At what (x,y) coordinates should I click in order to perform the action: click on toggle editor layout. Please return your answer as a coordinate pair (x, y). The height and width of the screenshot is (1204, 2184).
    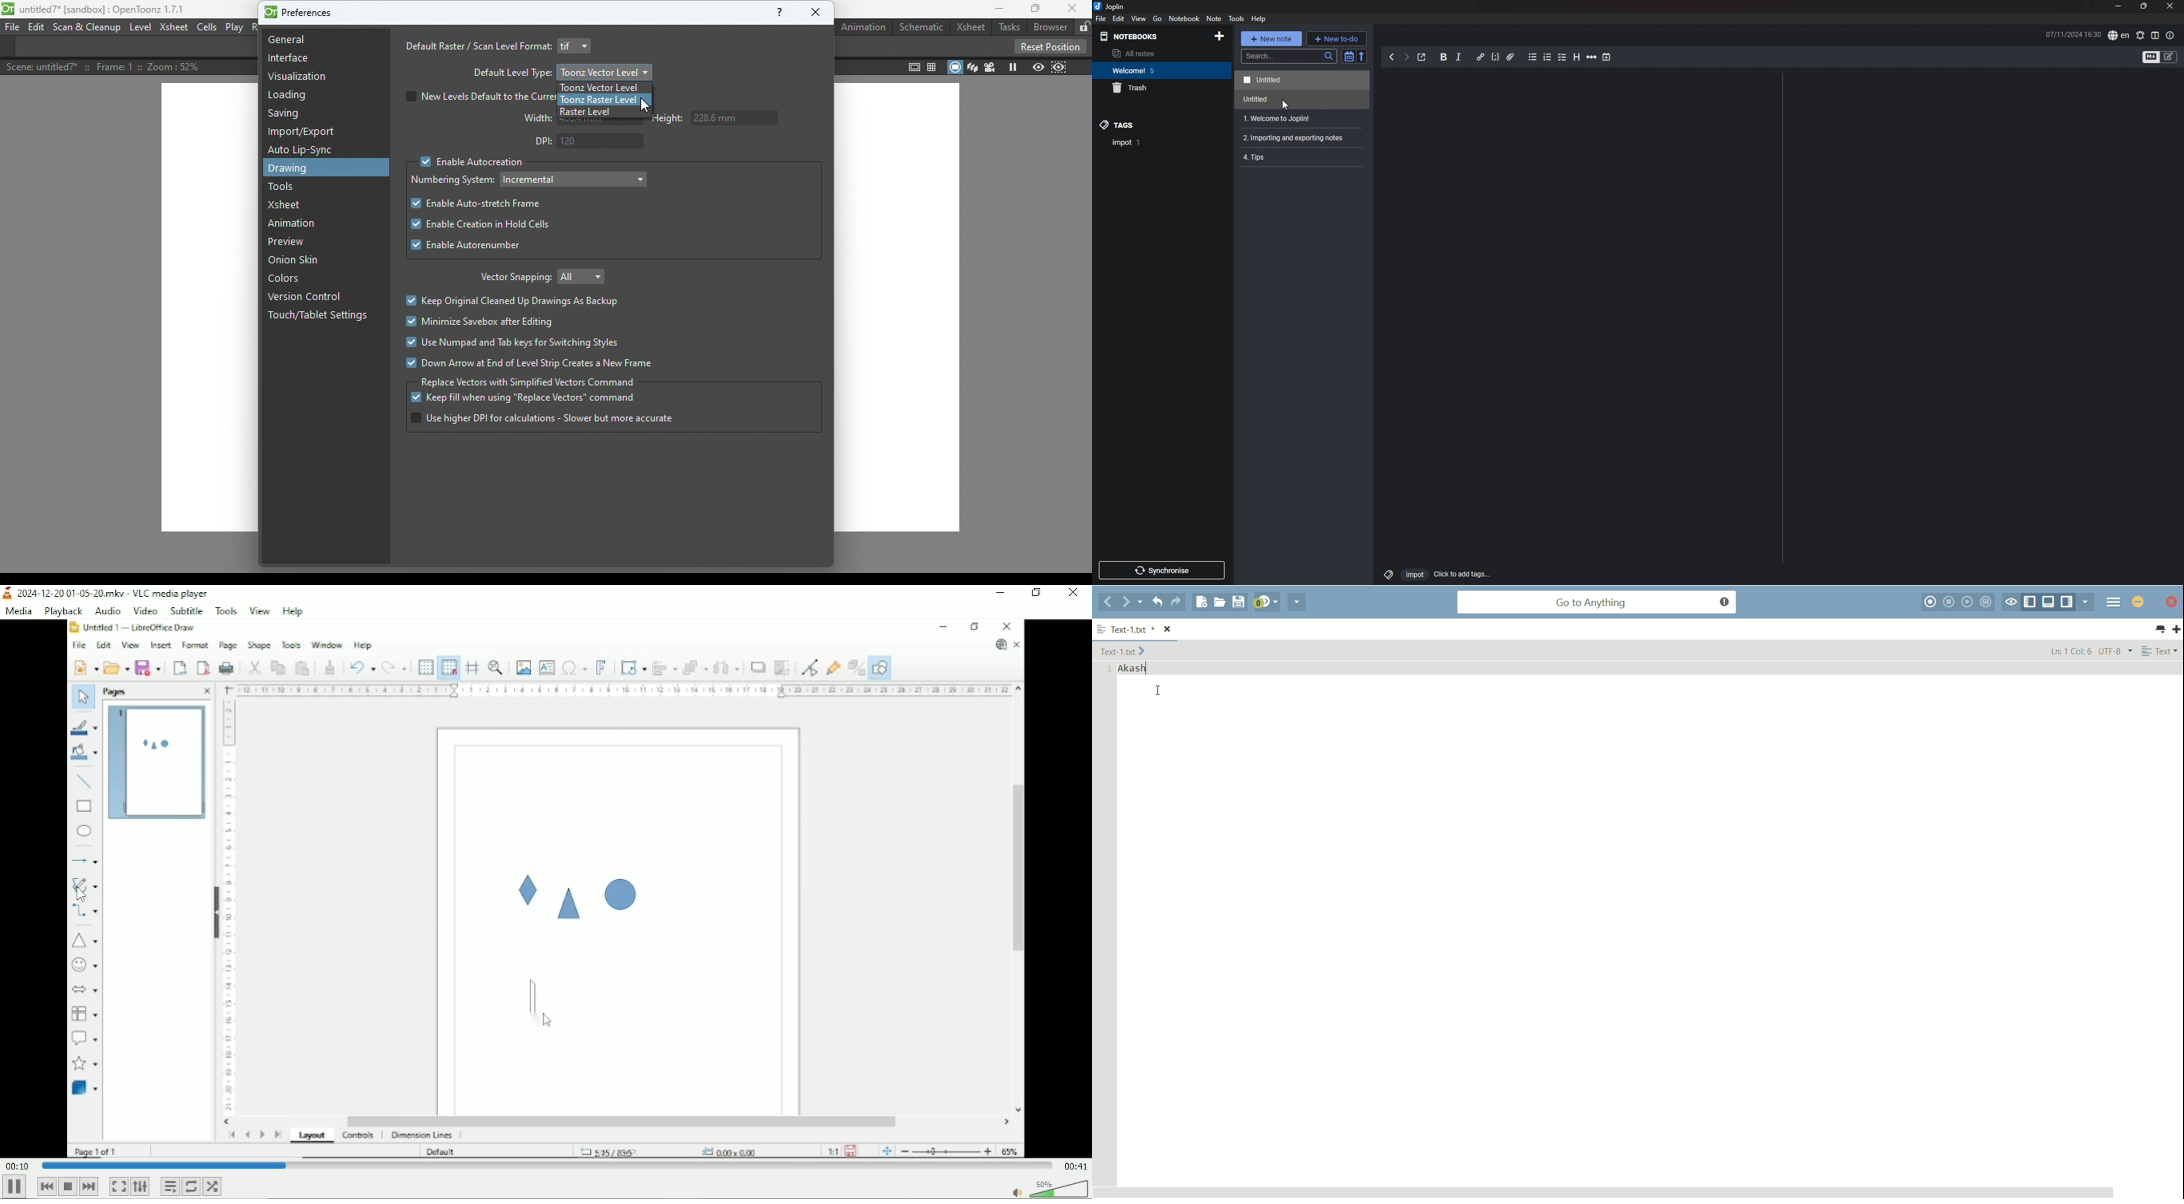
    Looking at the image, I should click on (2155, 35).